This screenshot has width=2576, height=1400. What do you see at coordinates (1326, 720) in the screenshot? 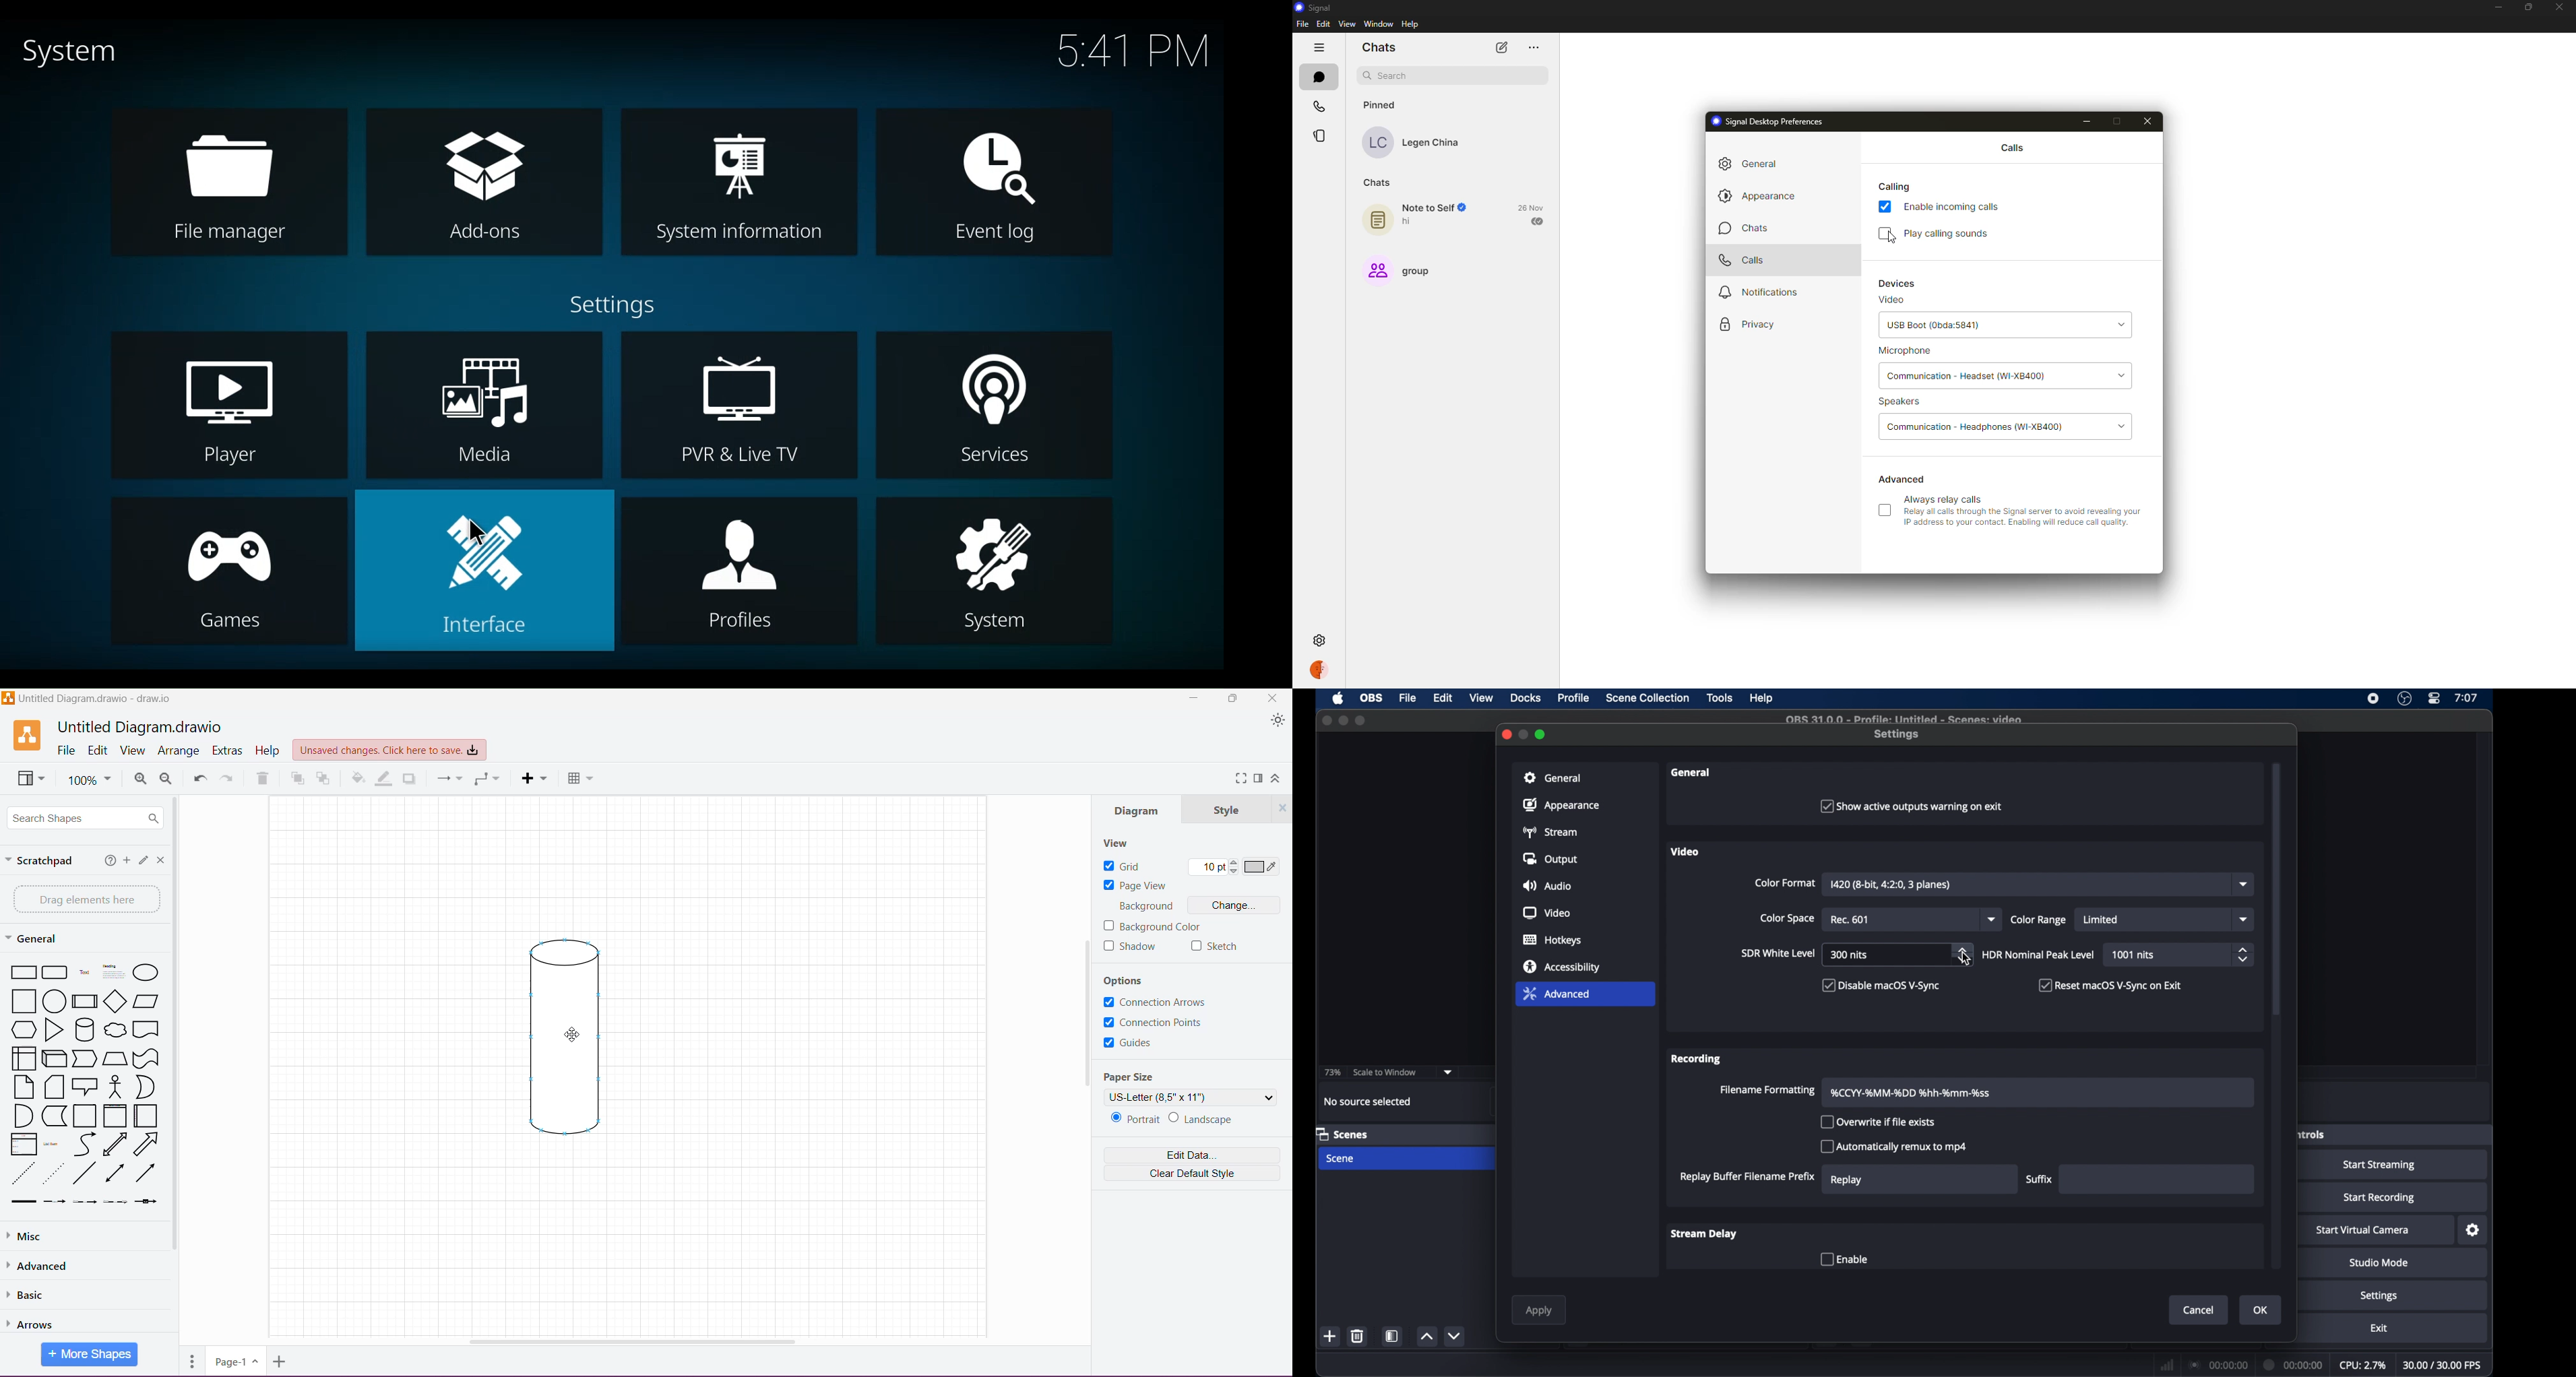
I see `close` at bounding box center [1326, 720].